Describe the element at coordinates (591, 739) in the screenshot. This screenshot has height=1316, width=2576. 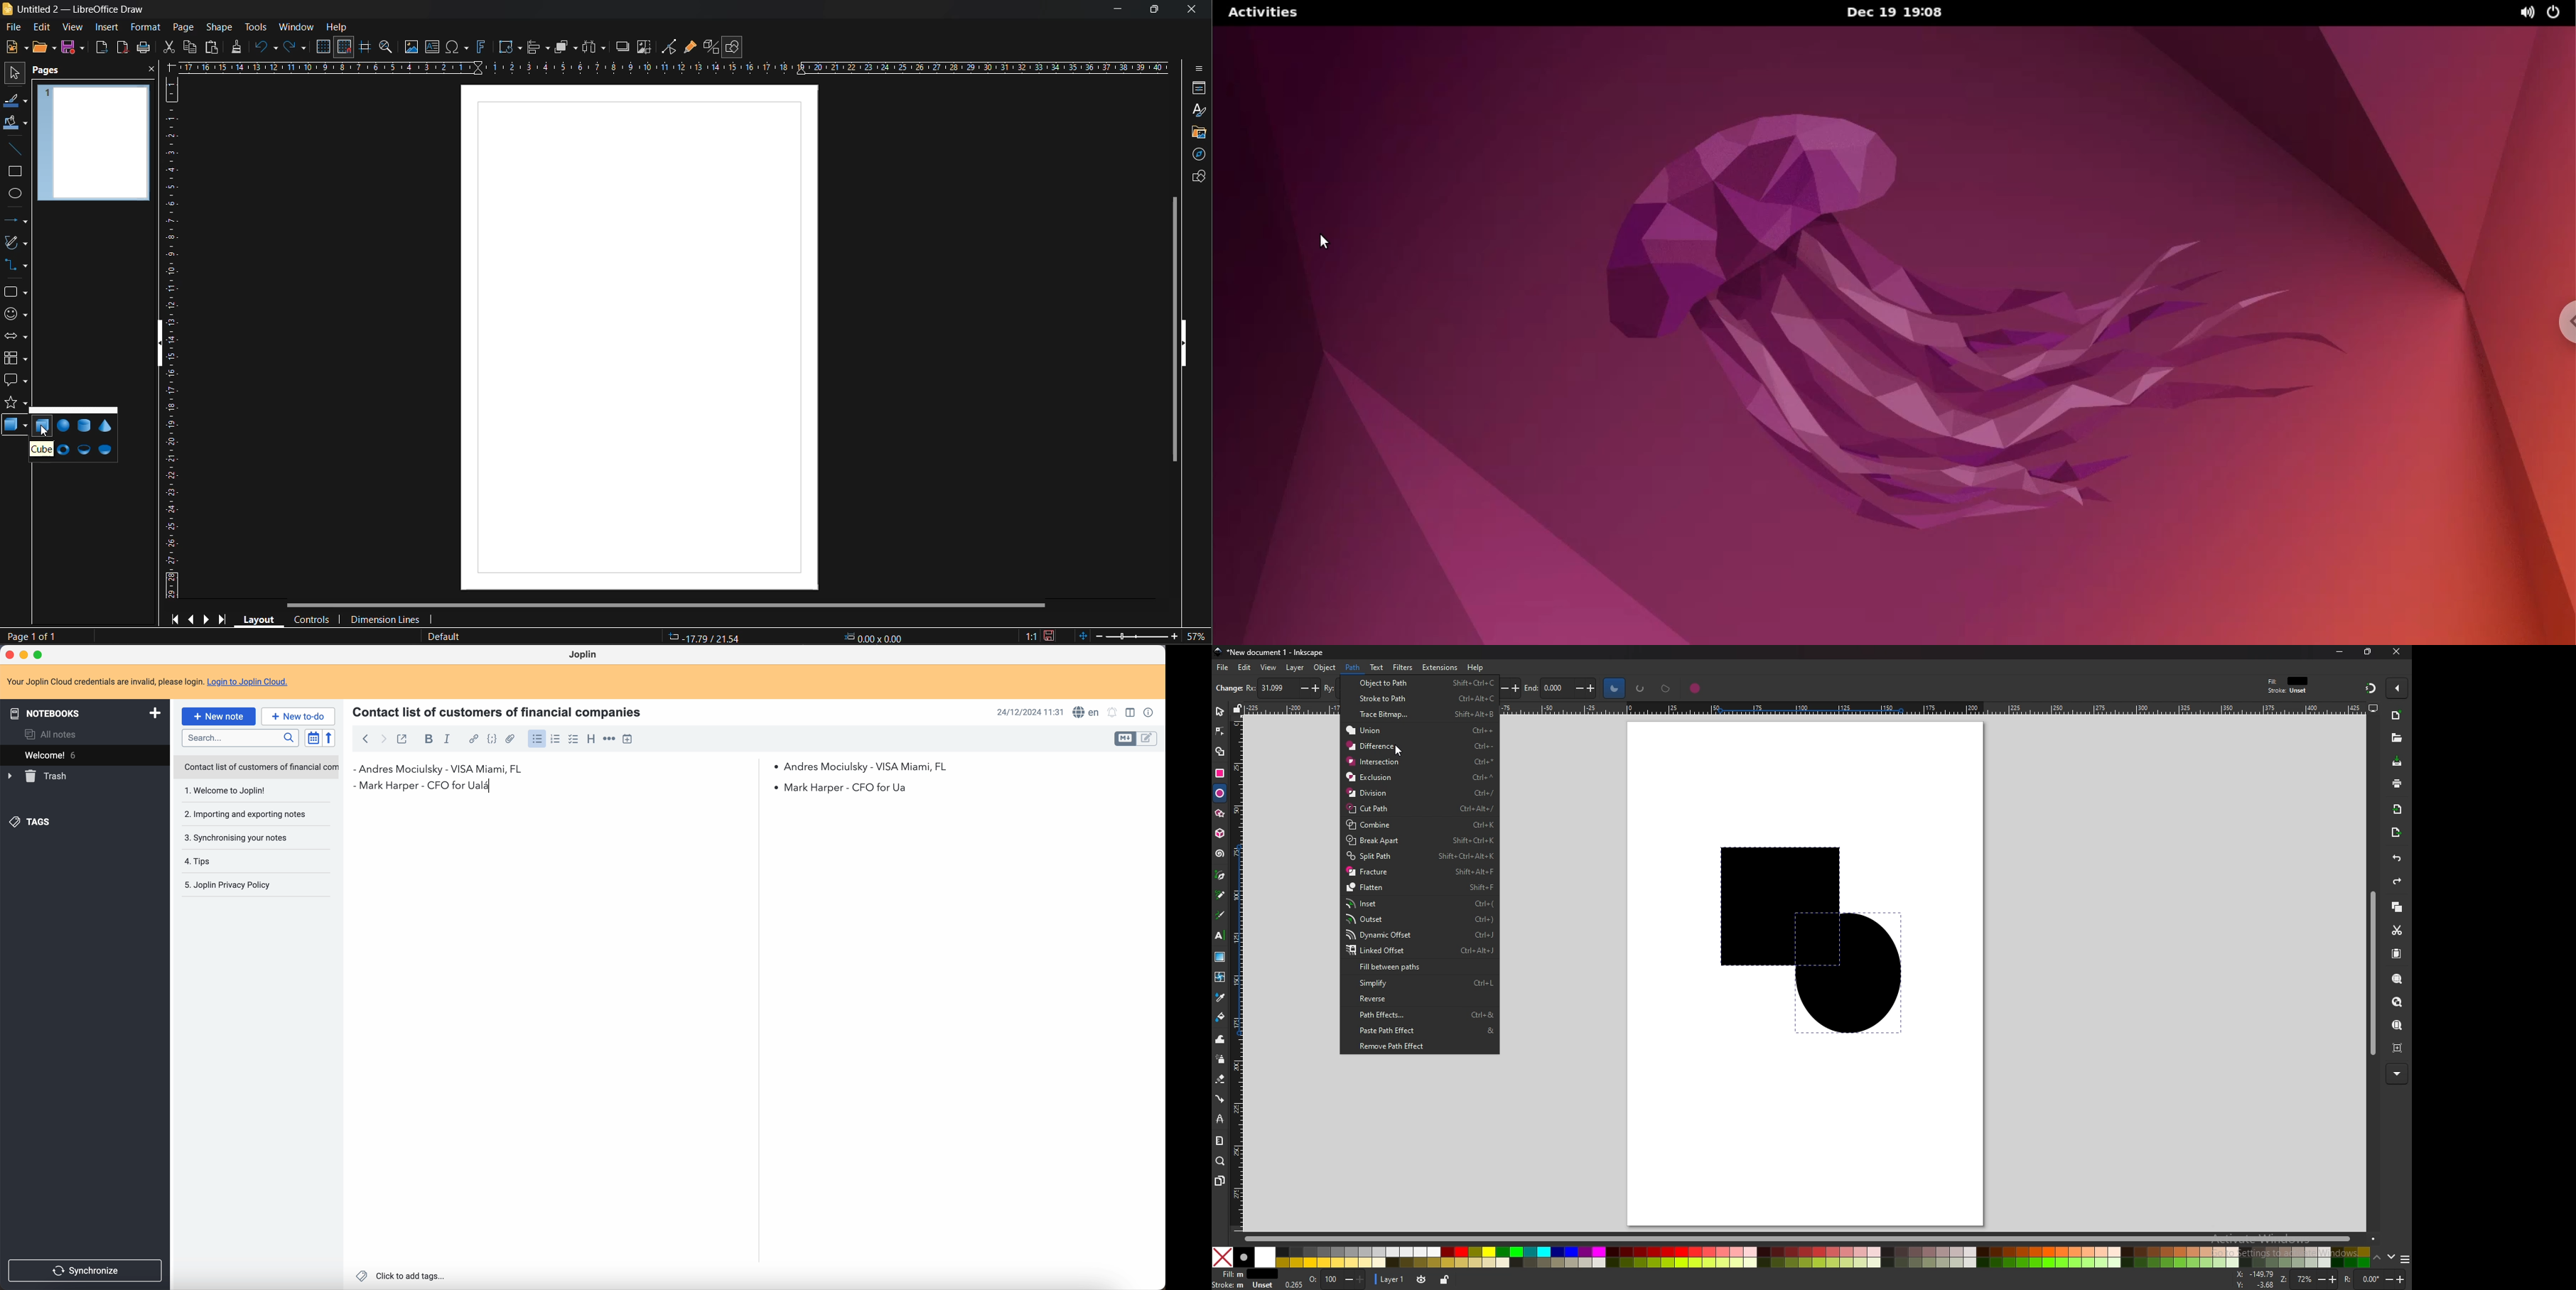
I see `heading` at that location.